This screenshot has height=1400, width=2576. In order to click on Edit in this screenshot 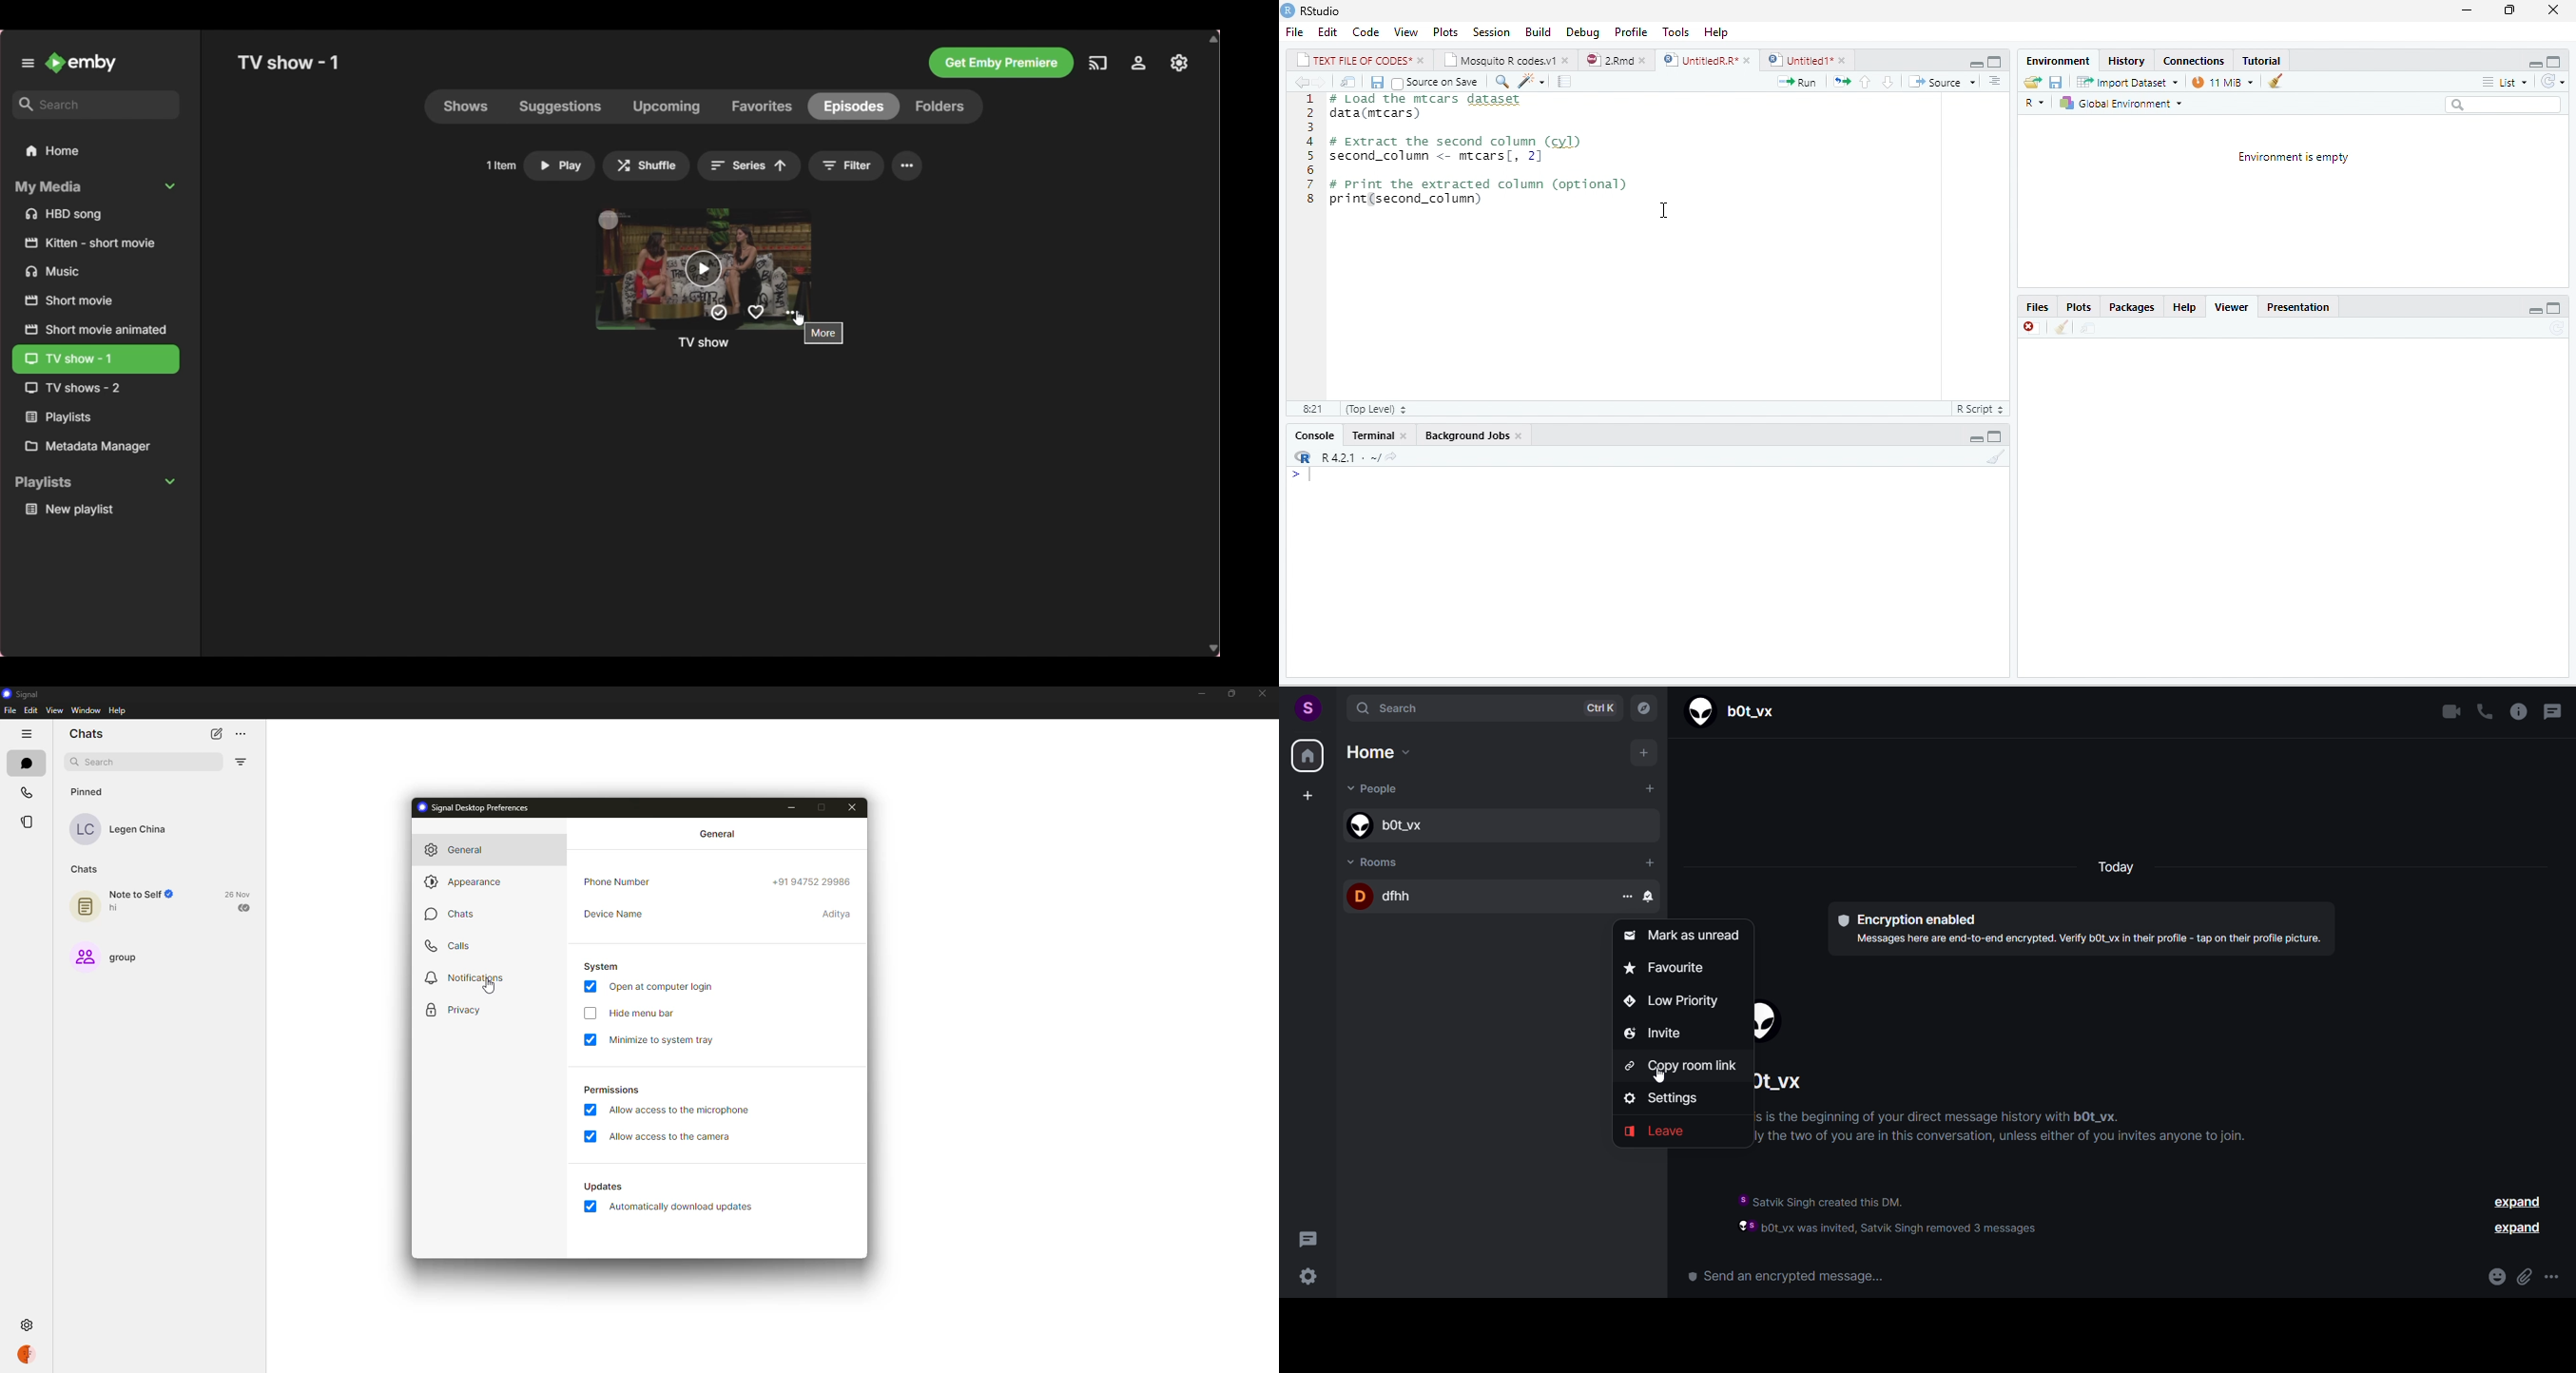, I will do `click(1327, 32)`.